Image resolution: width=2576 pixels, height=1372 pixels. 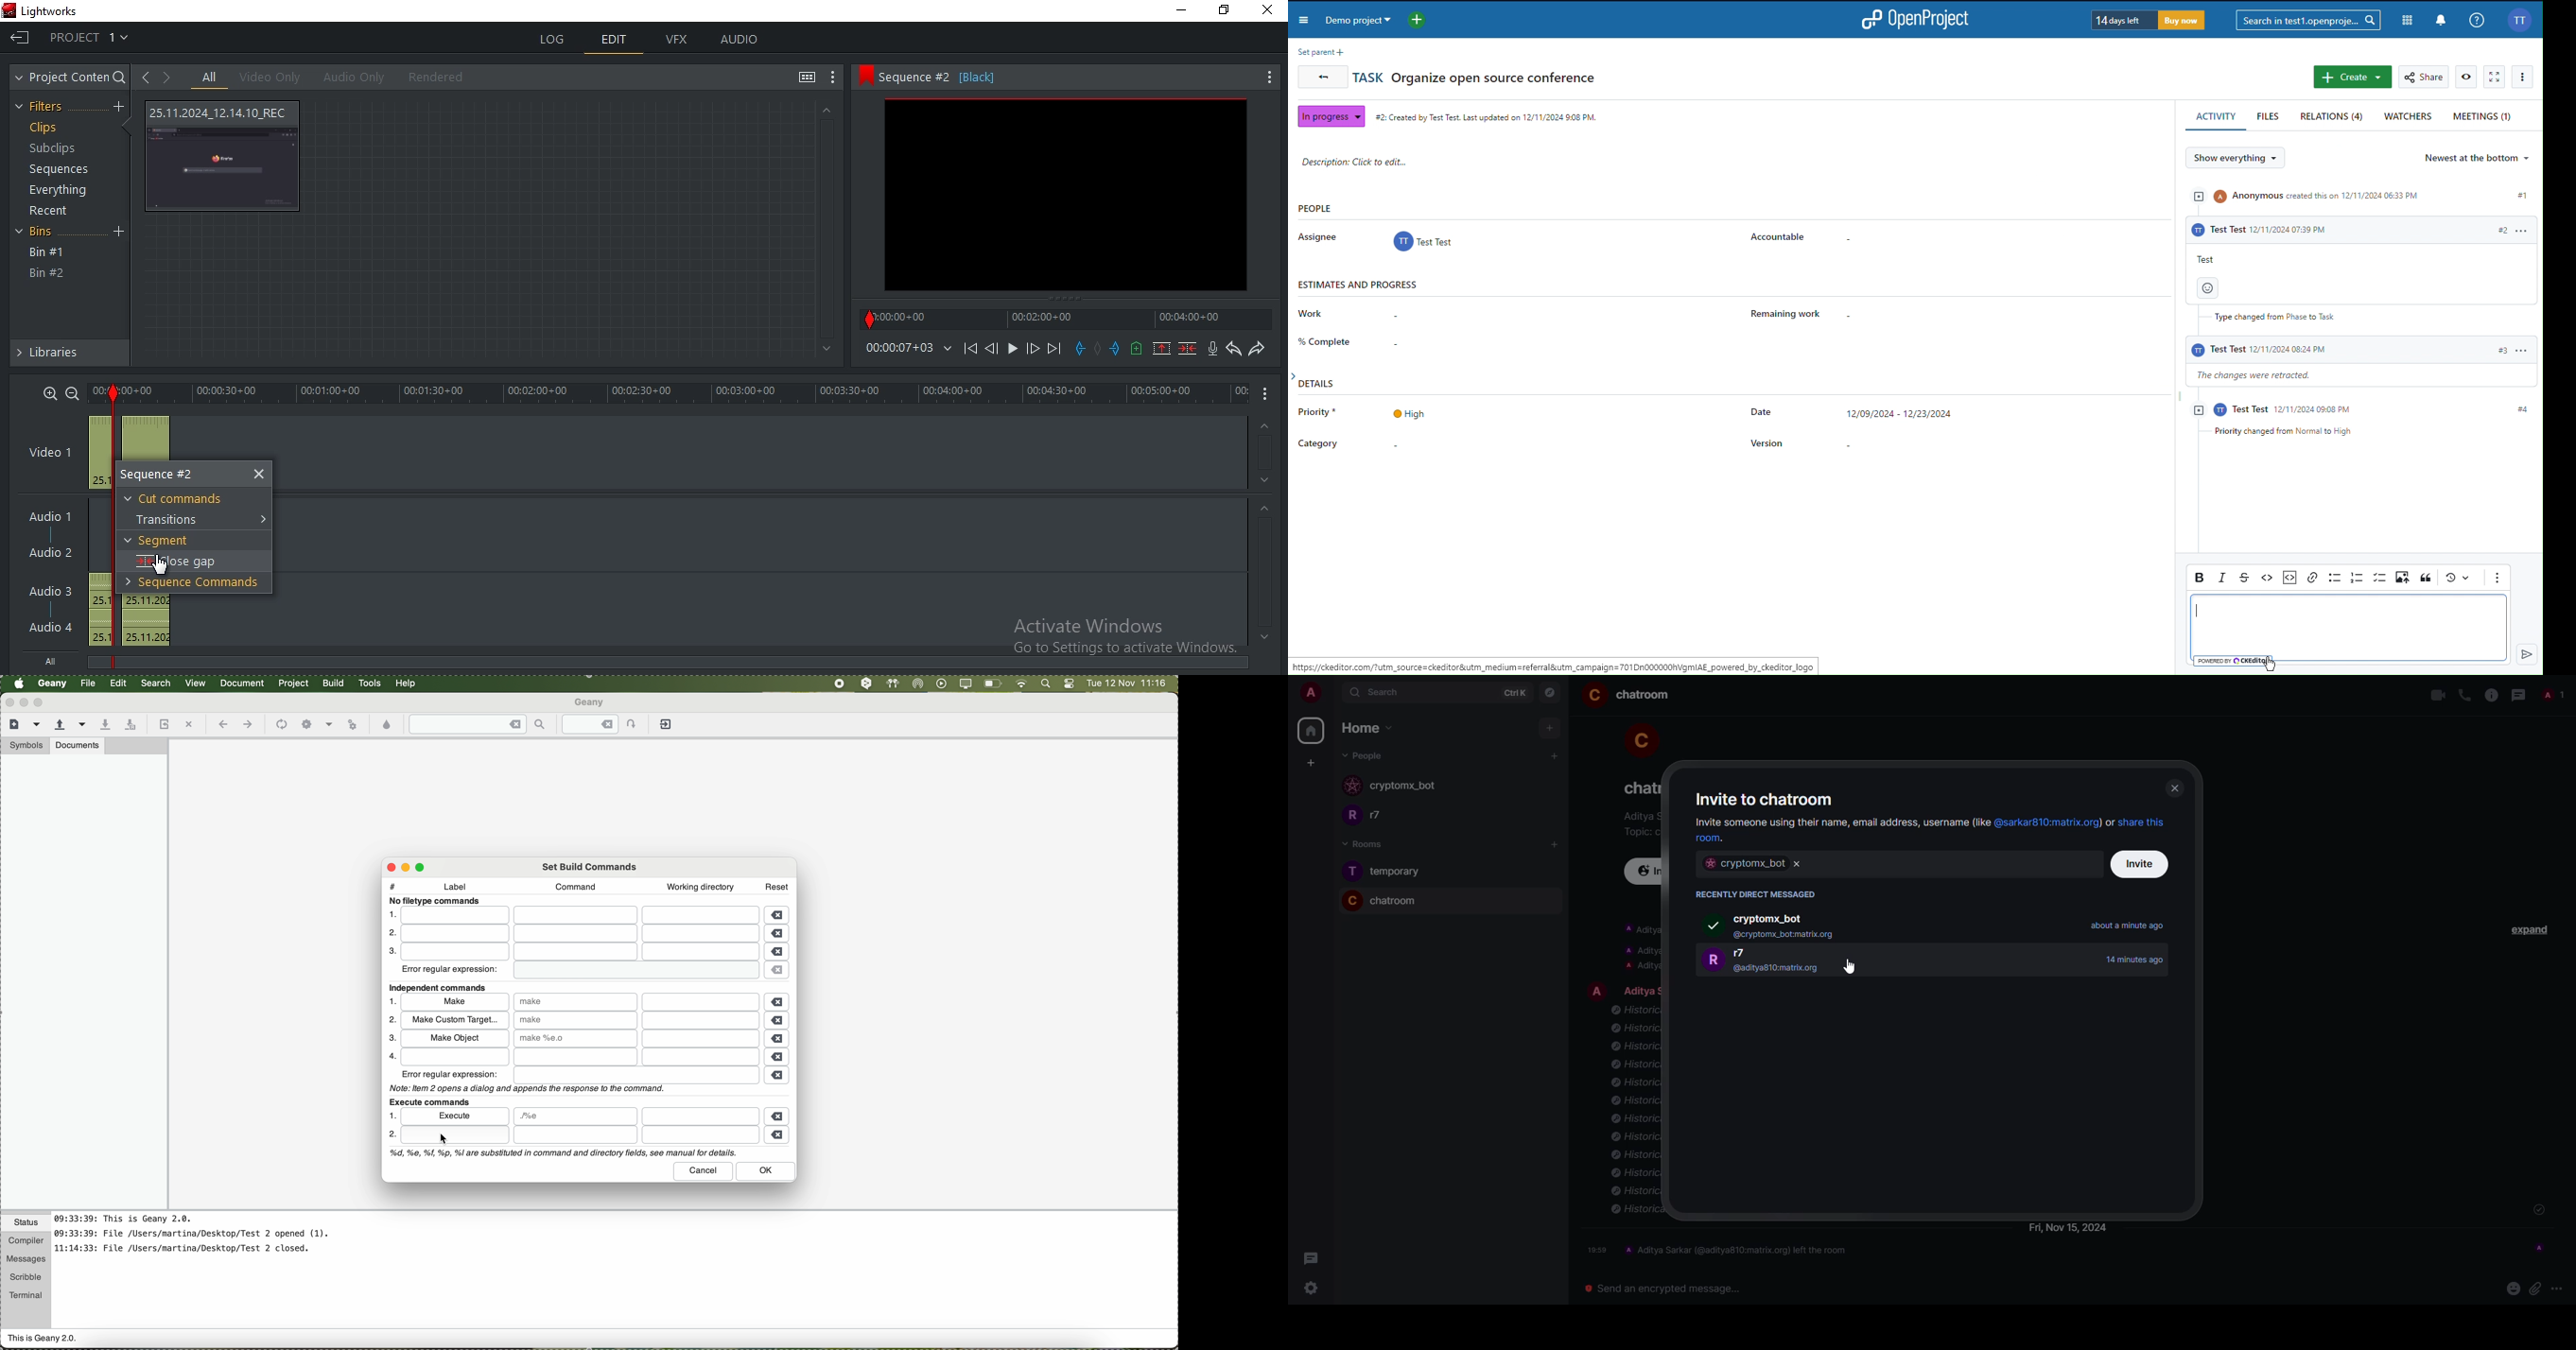 I want to click on Newest at the bottom, so click(x=2479, y=158).